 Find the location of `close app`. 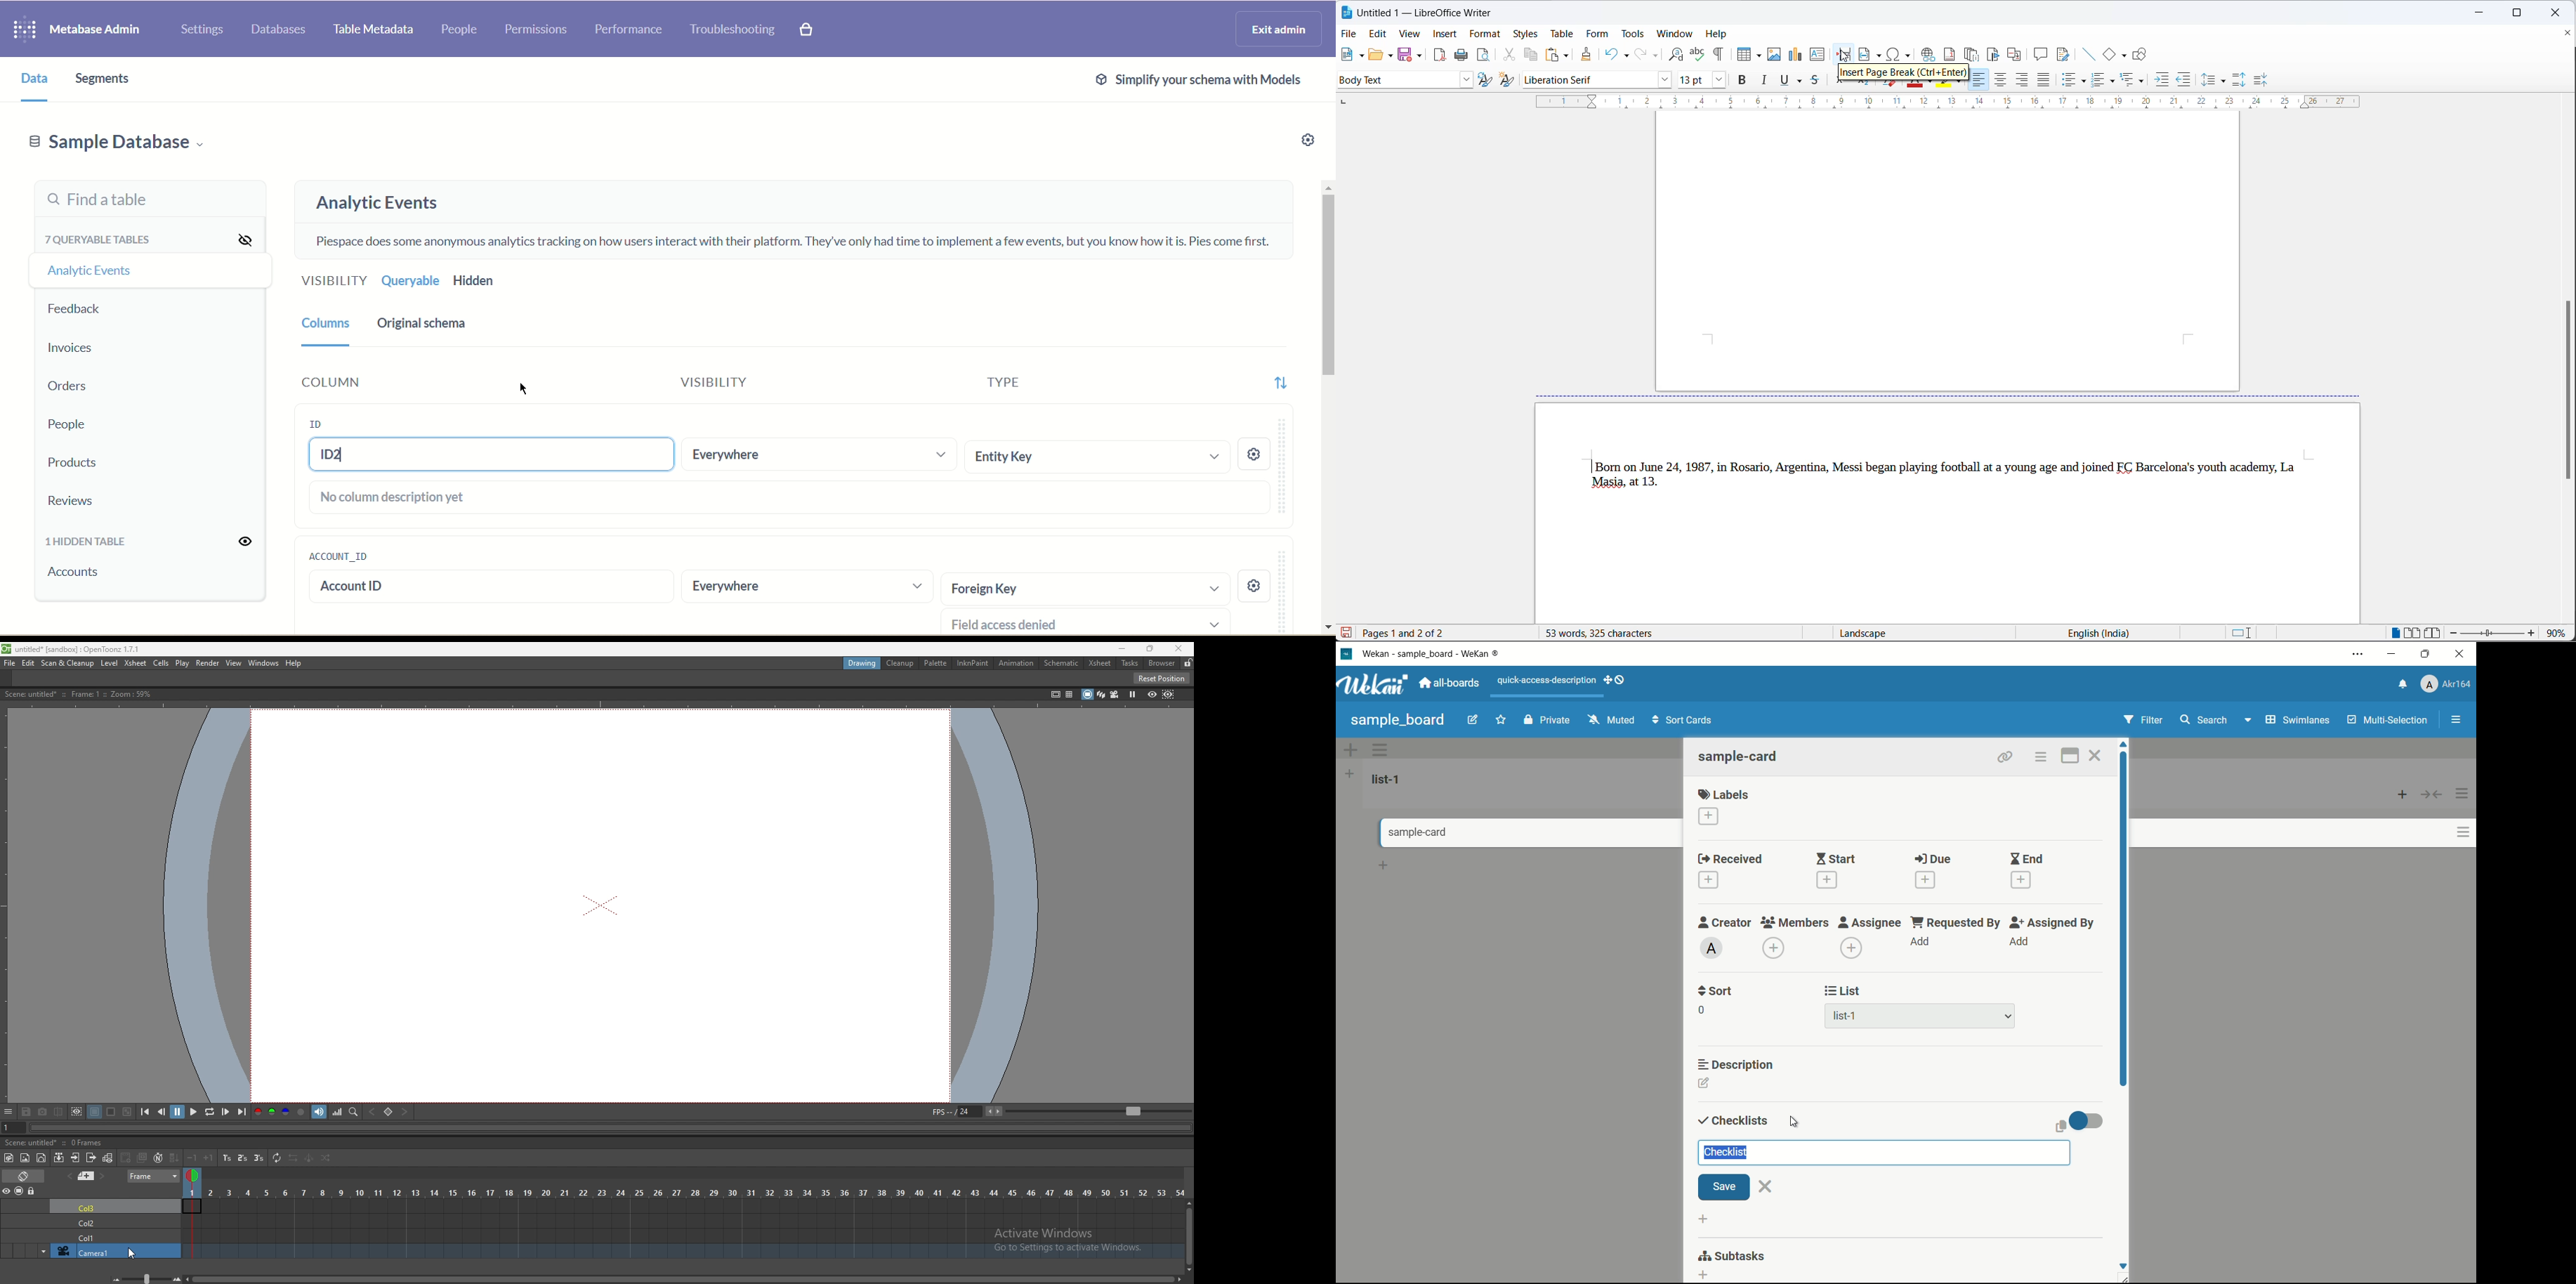

close app is located at coordinates (2463, 654).